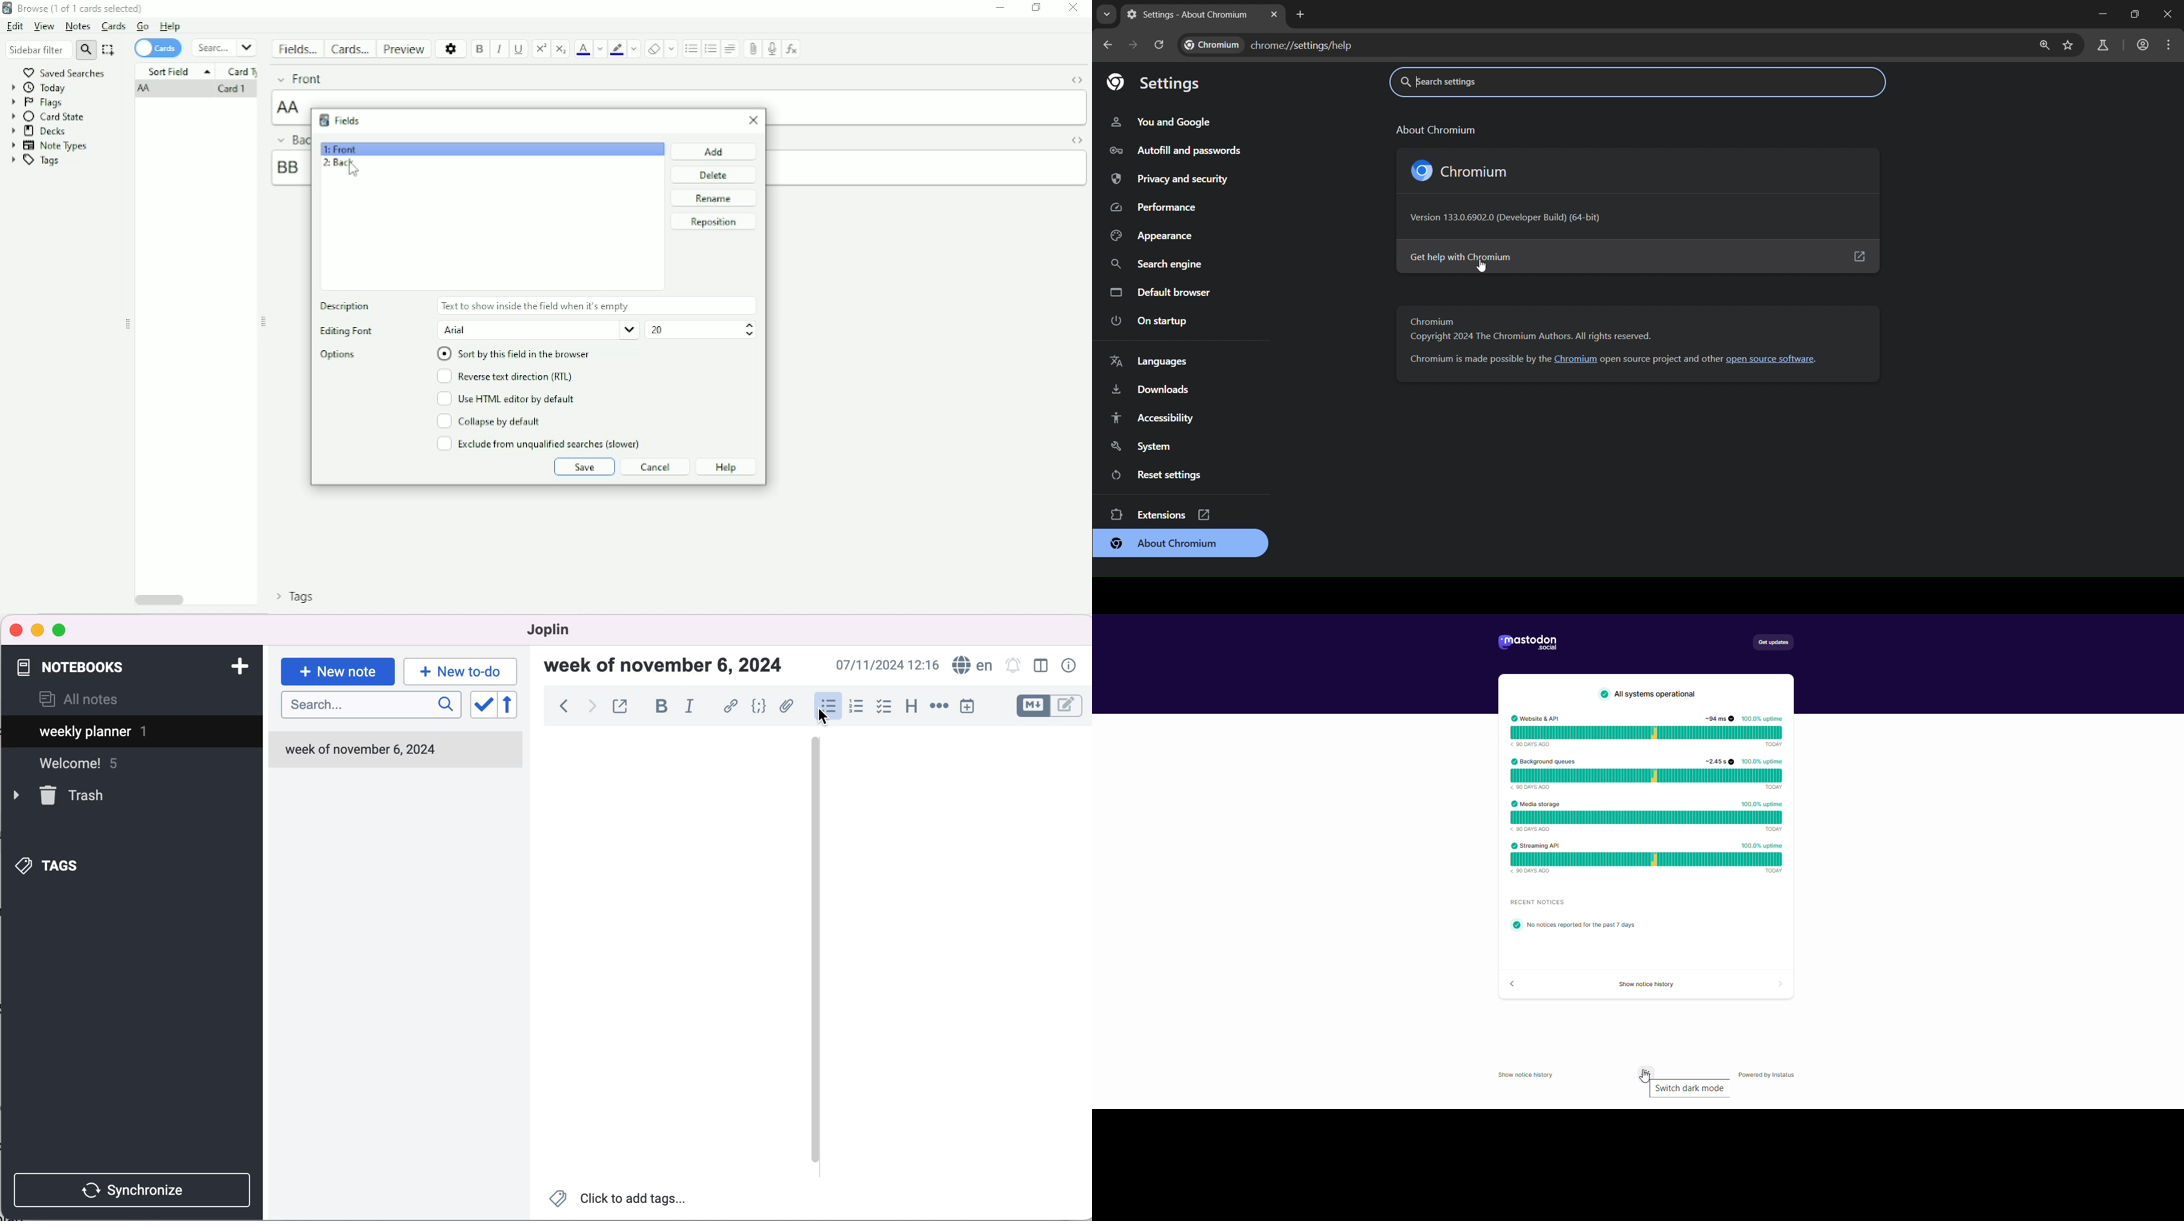 The width and height of the screenshot is (2184, 1232). I want to click on Text color, so click(583, 48).